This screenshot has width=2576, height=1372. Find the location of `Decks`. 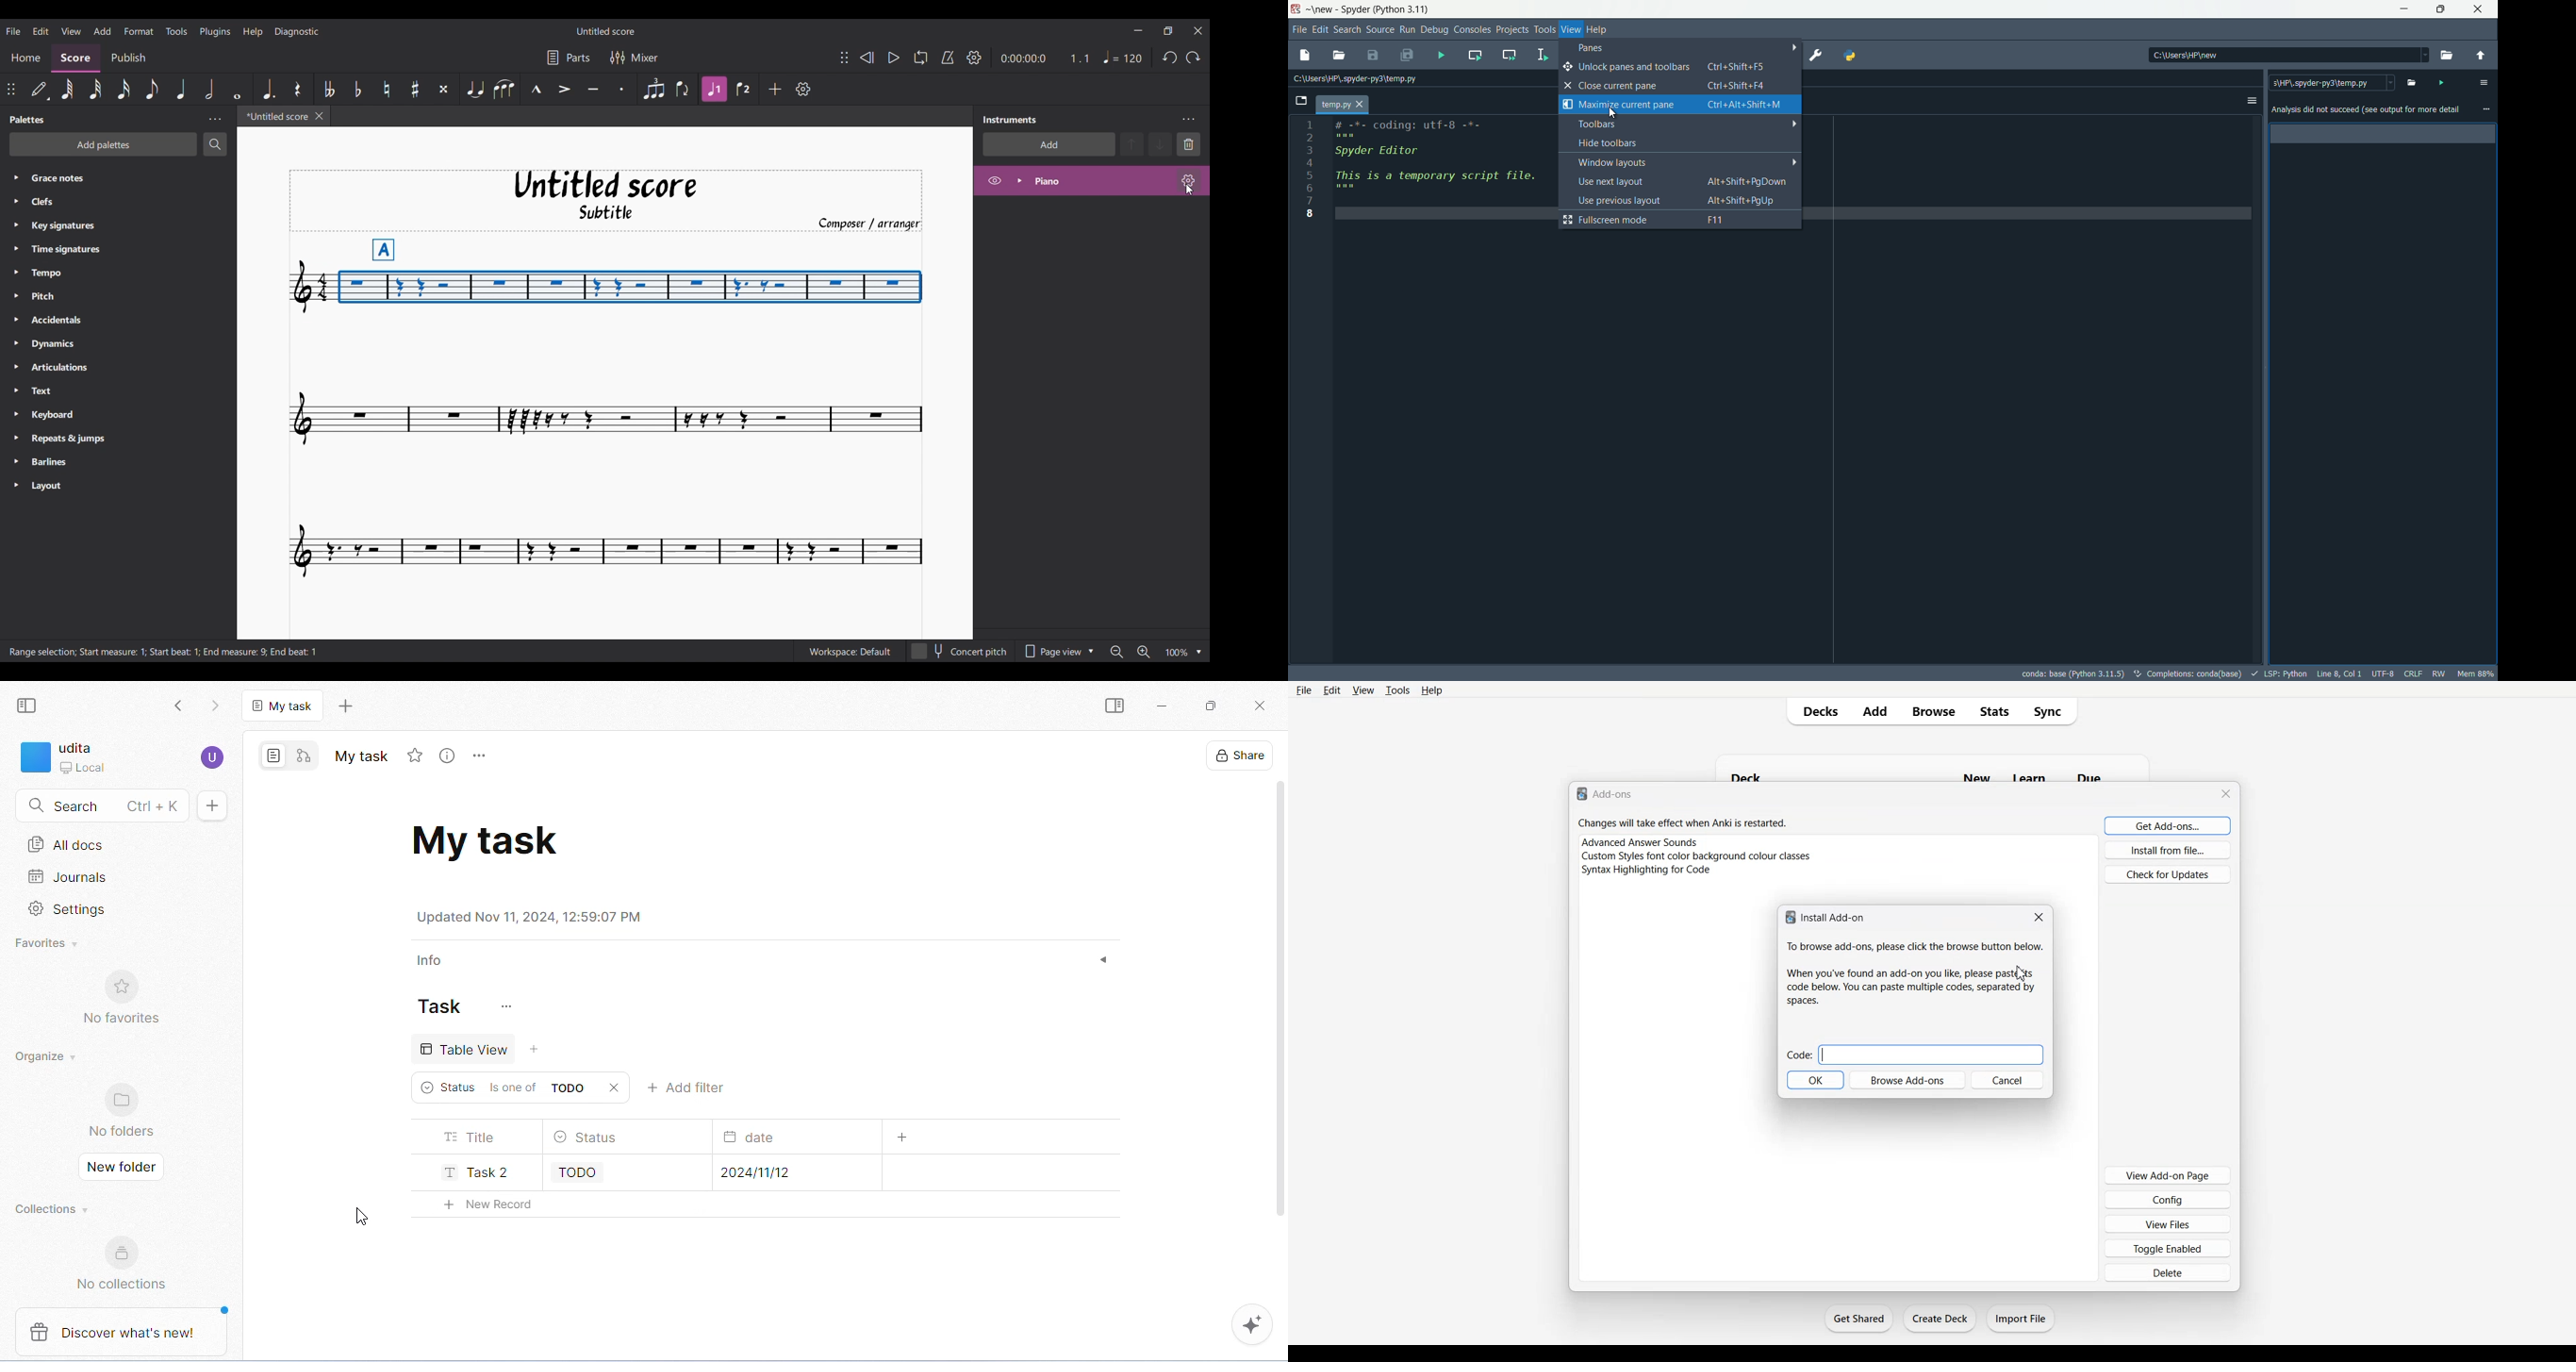

Decks is located at coordinates (1816, 711).